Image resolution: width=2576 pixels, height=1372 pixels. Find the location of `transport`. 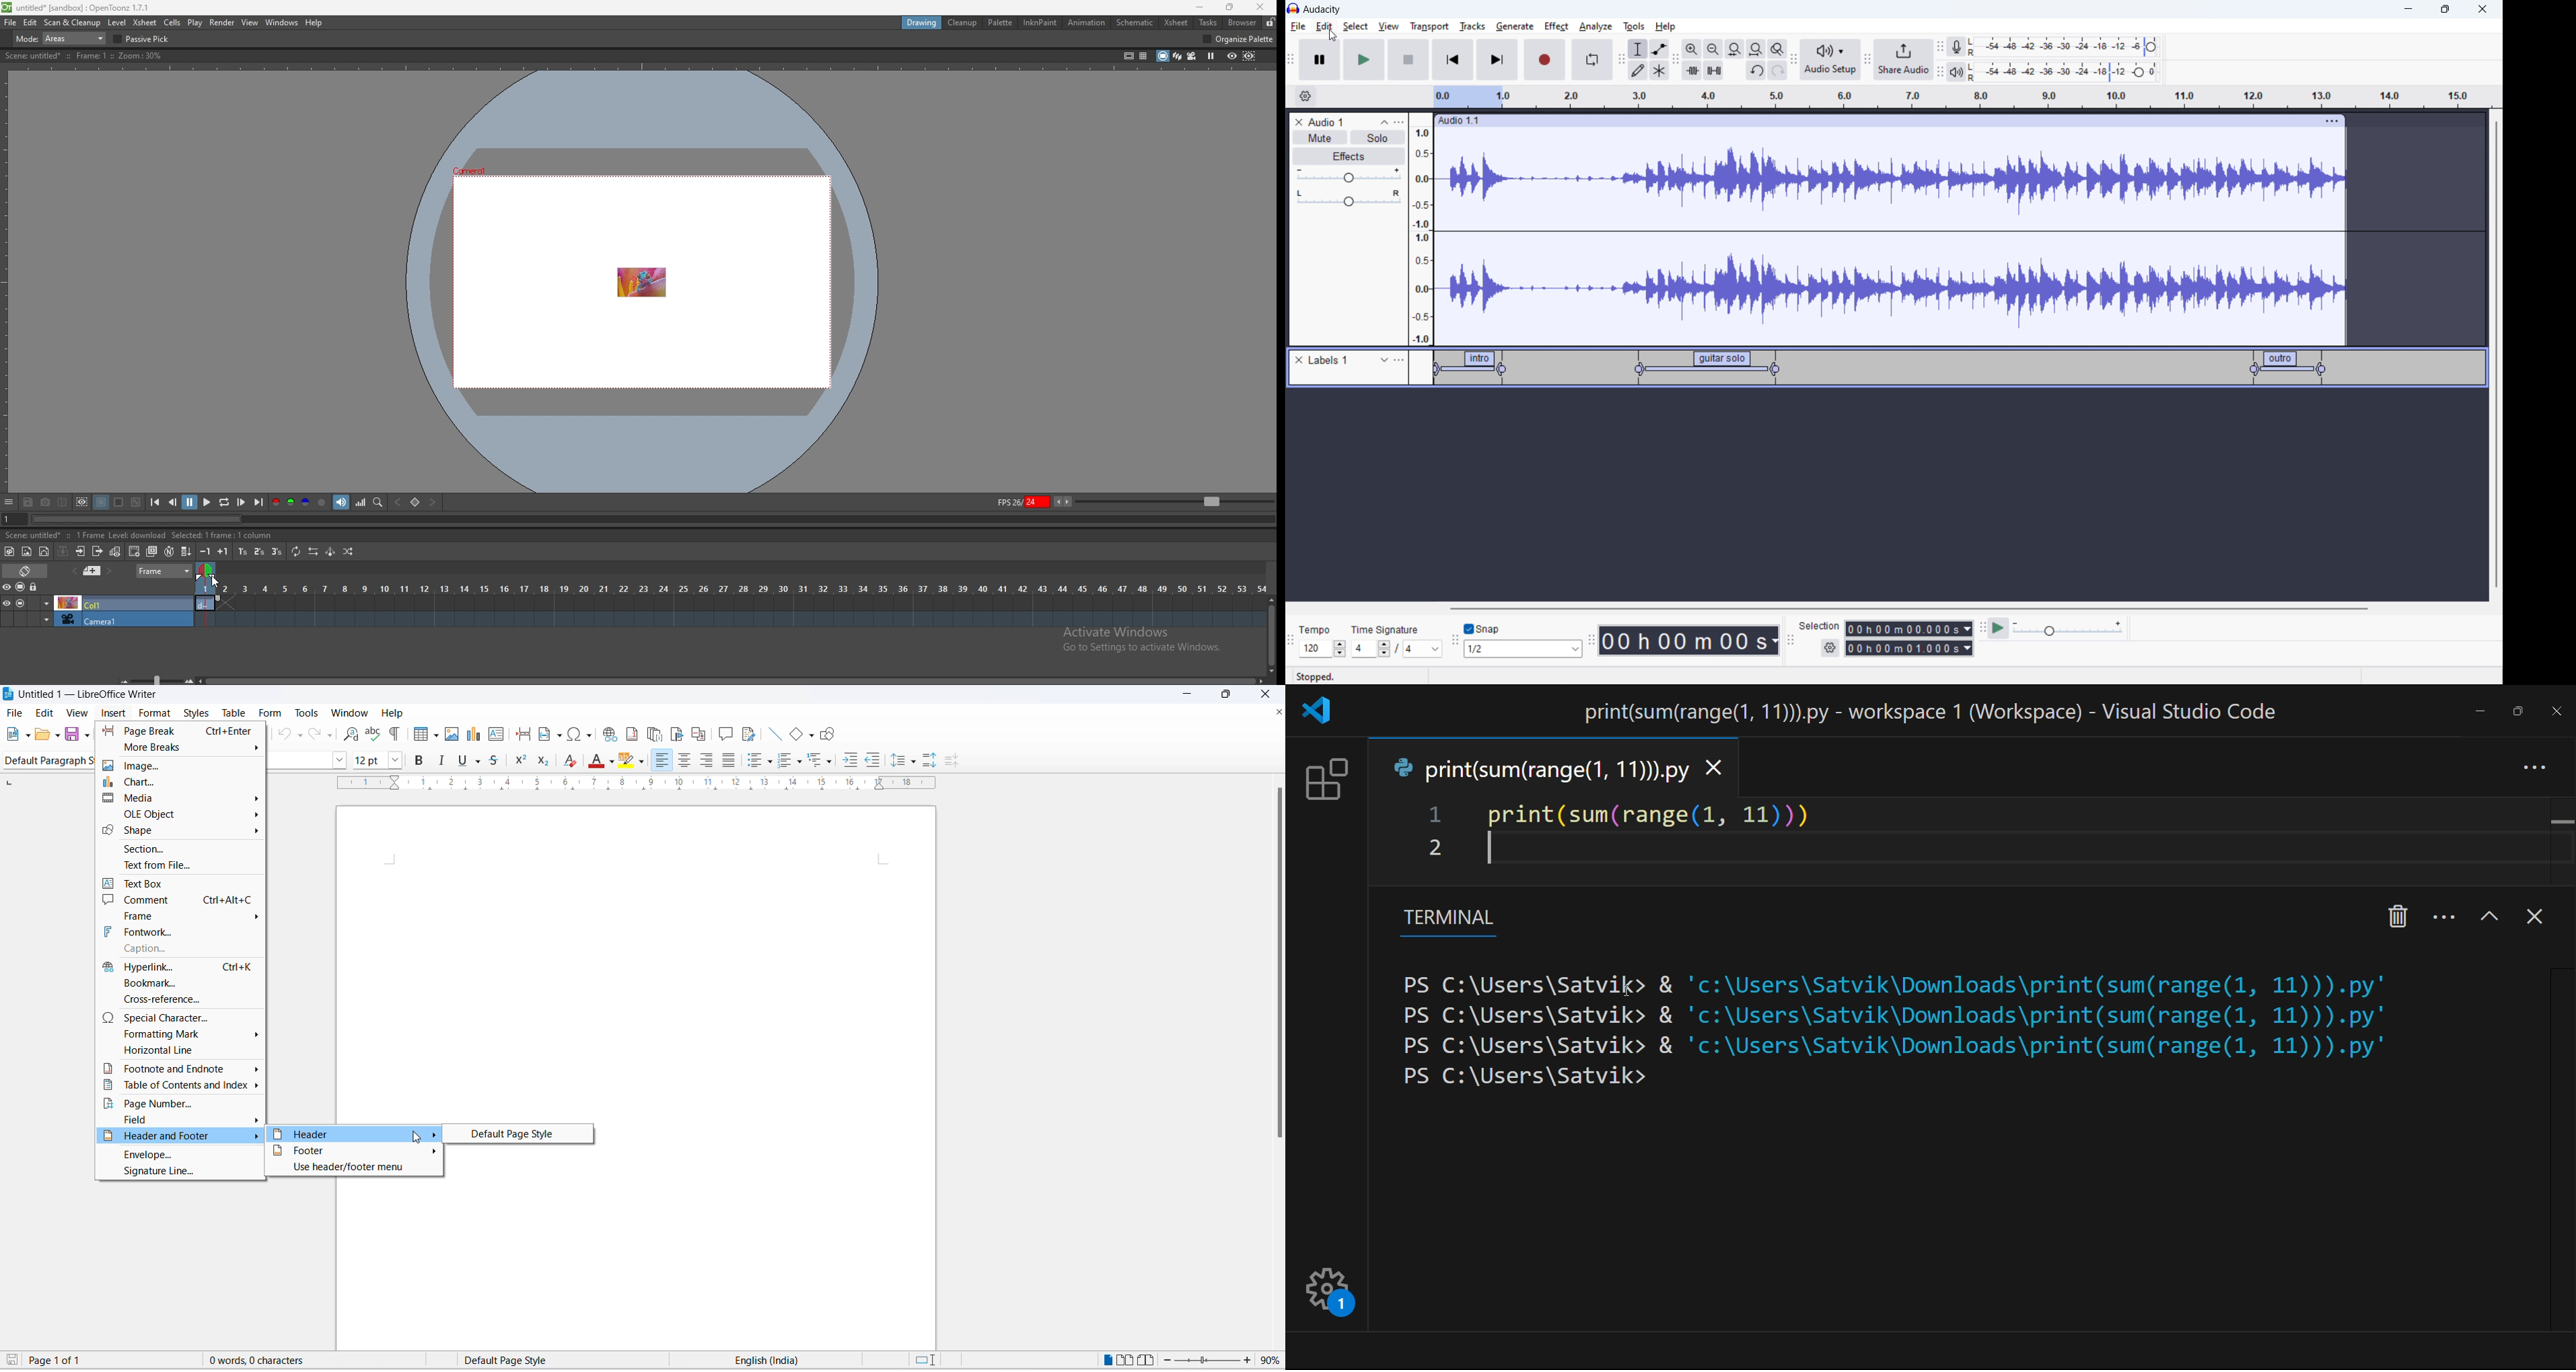

transport is located at coordinates (1429, 26).